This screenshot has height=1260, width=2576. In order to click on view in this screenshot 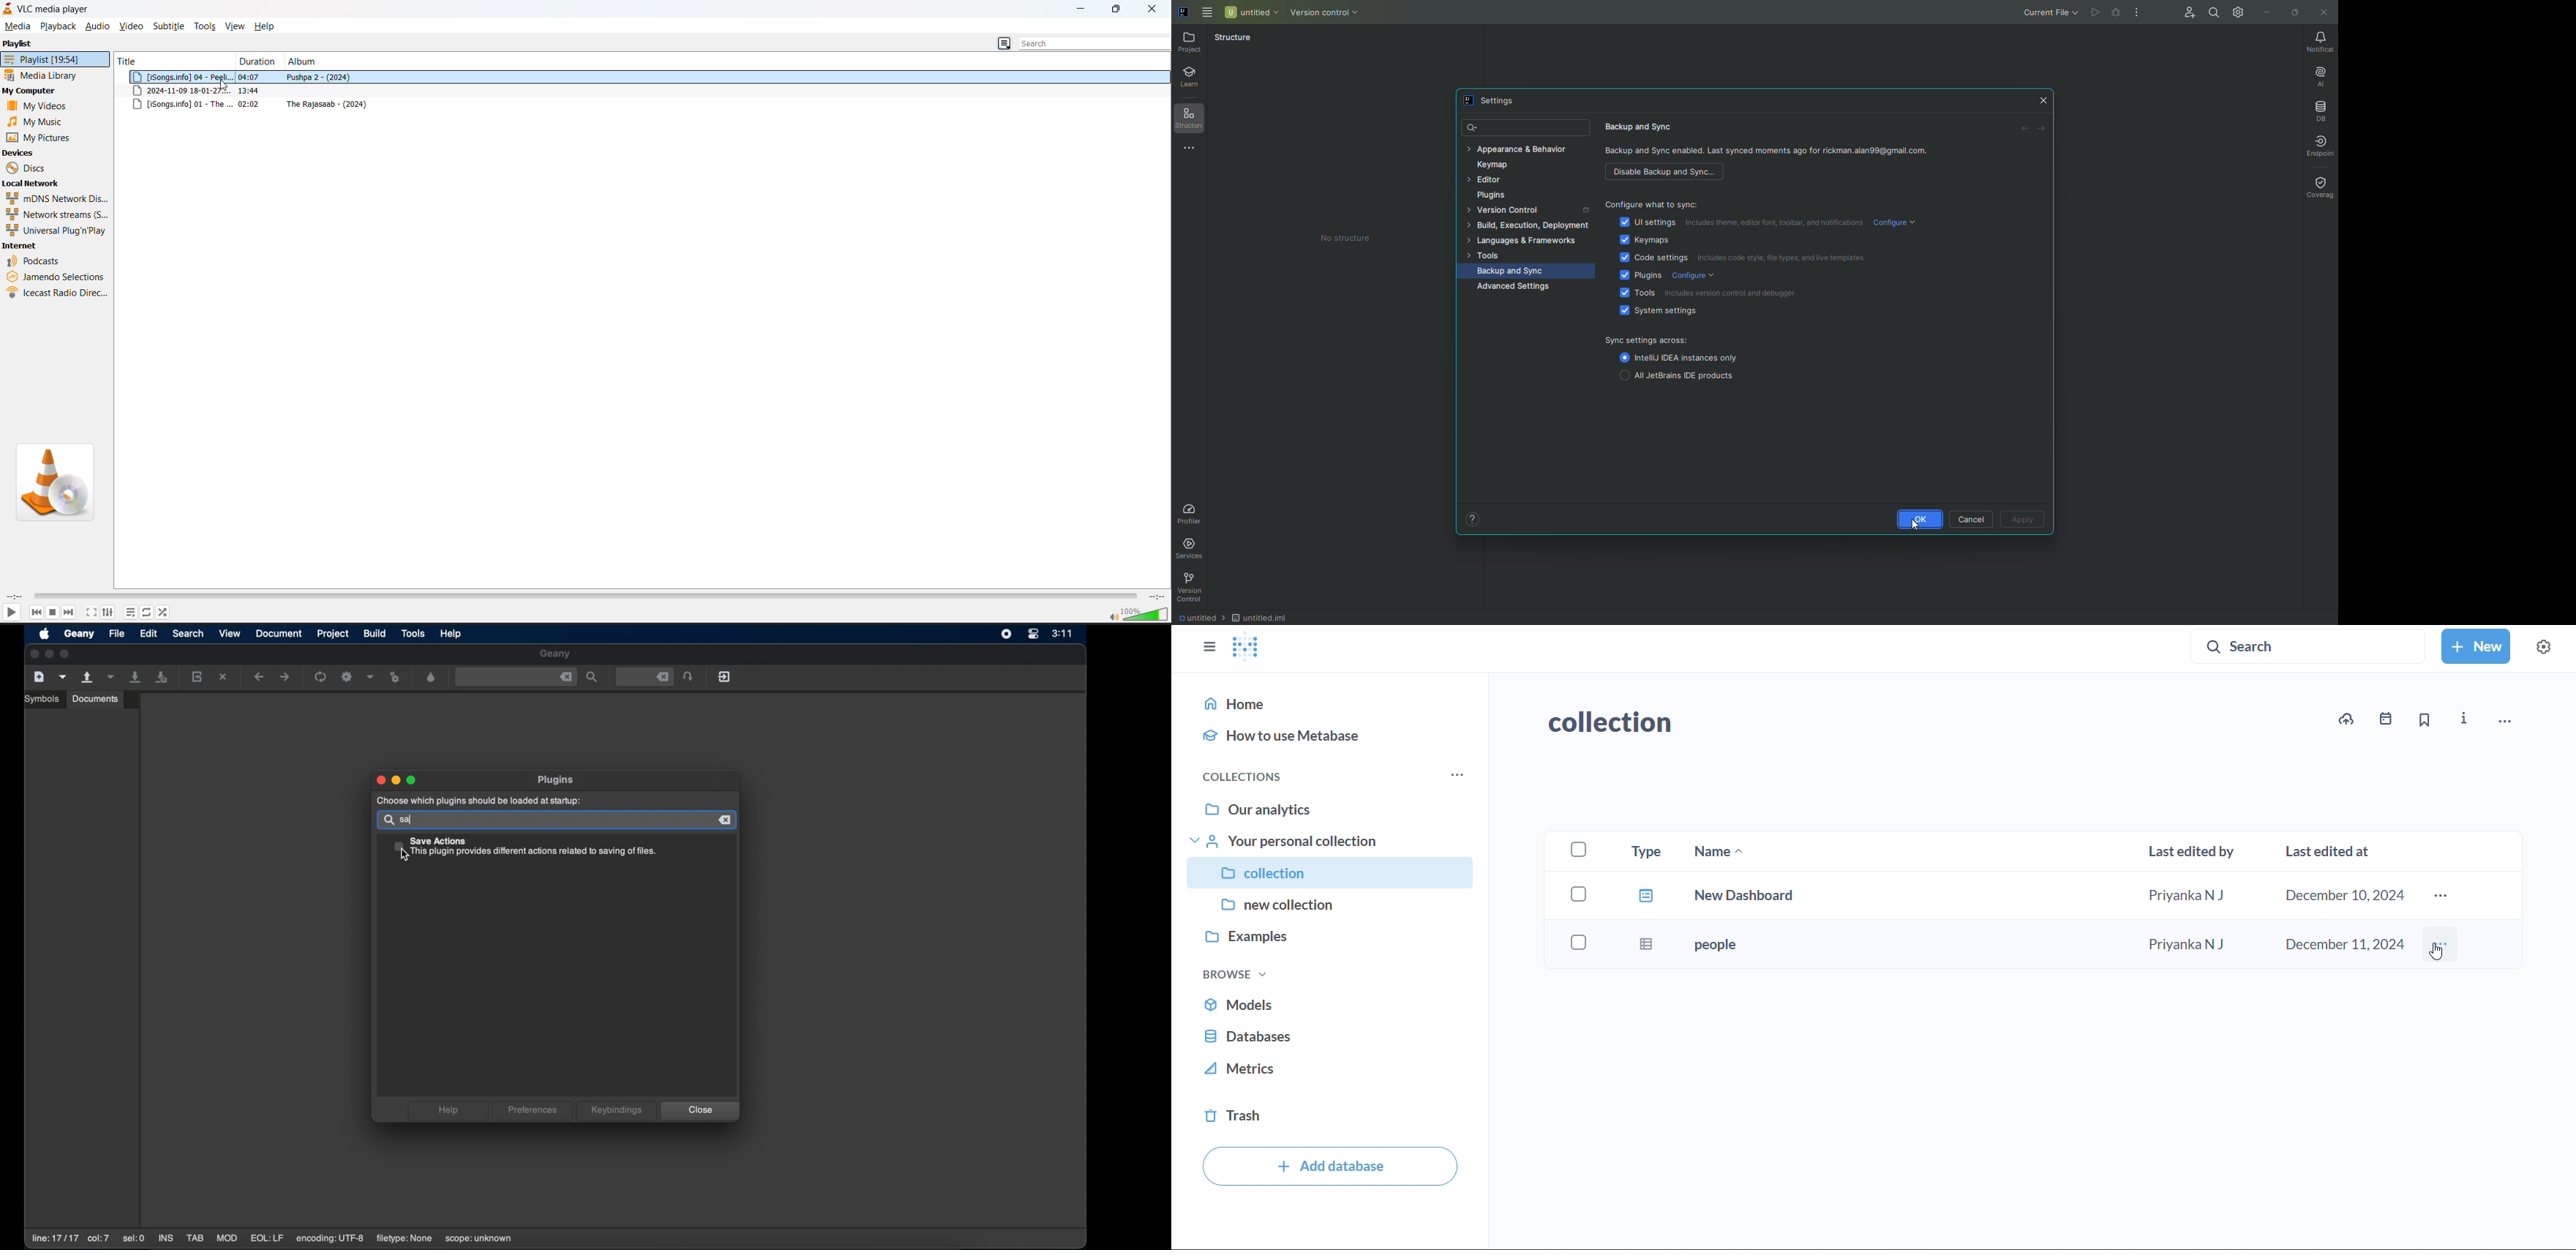, I will do `click(238, 27)`.